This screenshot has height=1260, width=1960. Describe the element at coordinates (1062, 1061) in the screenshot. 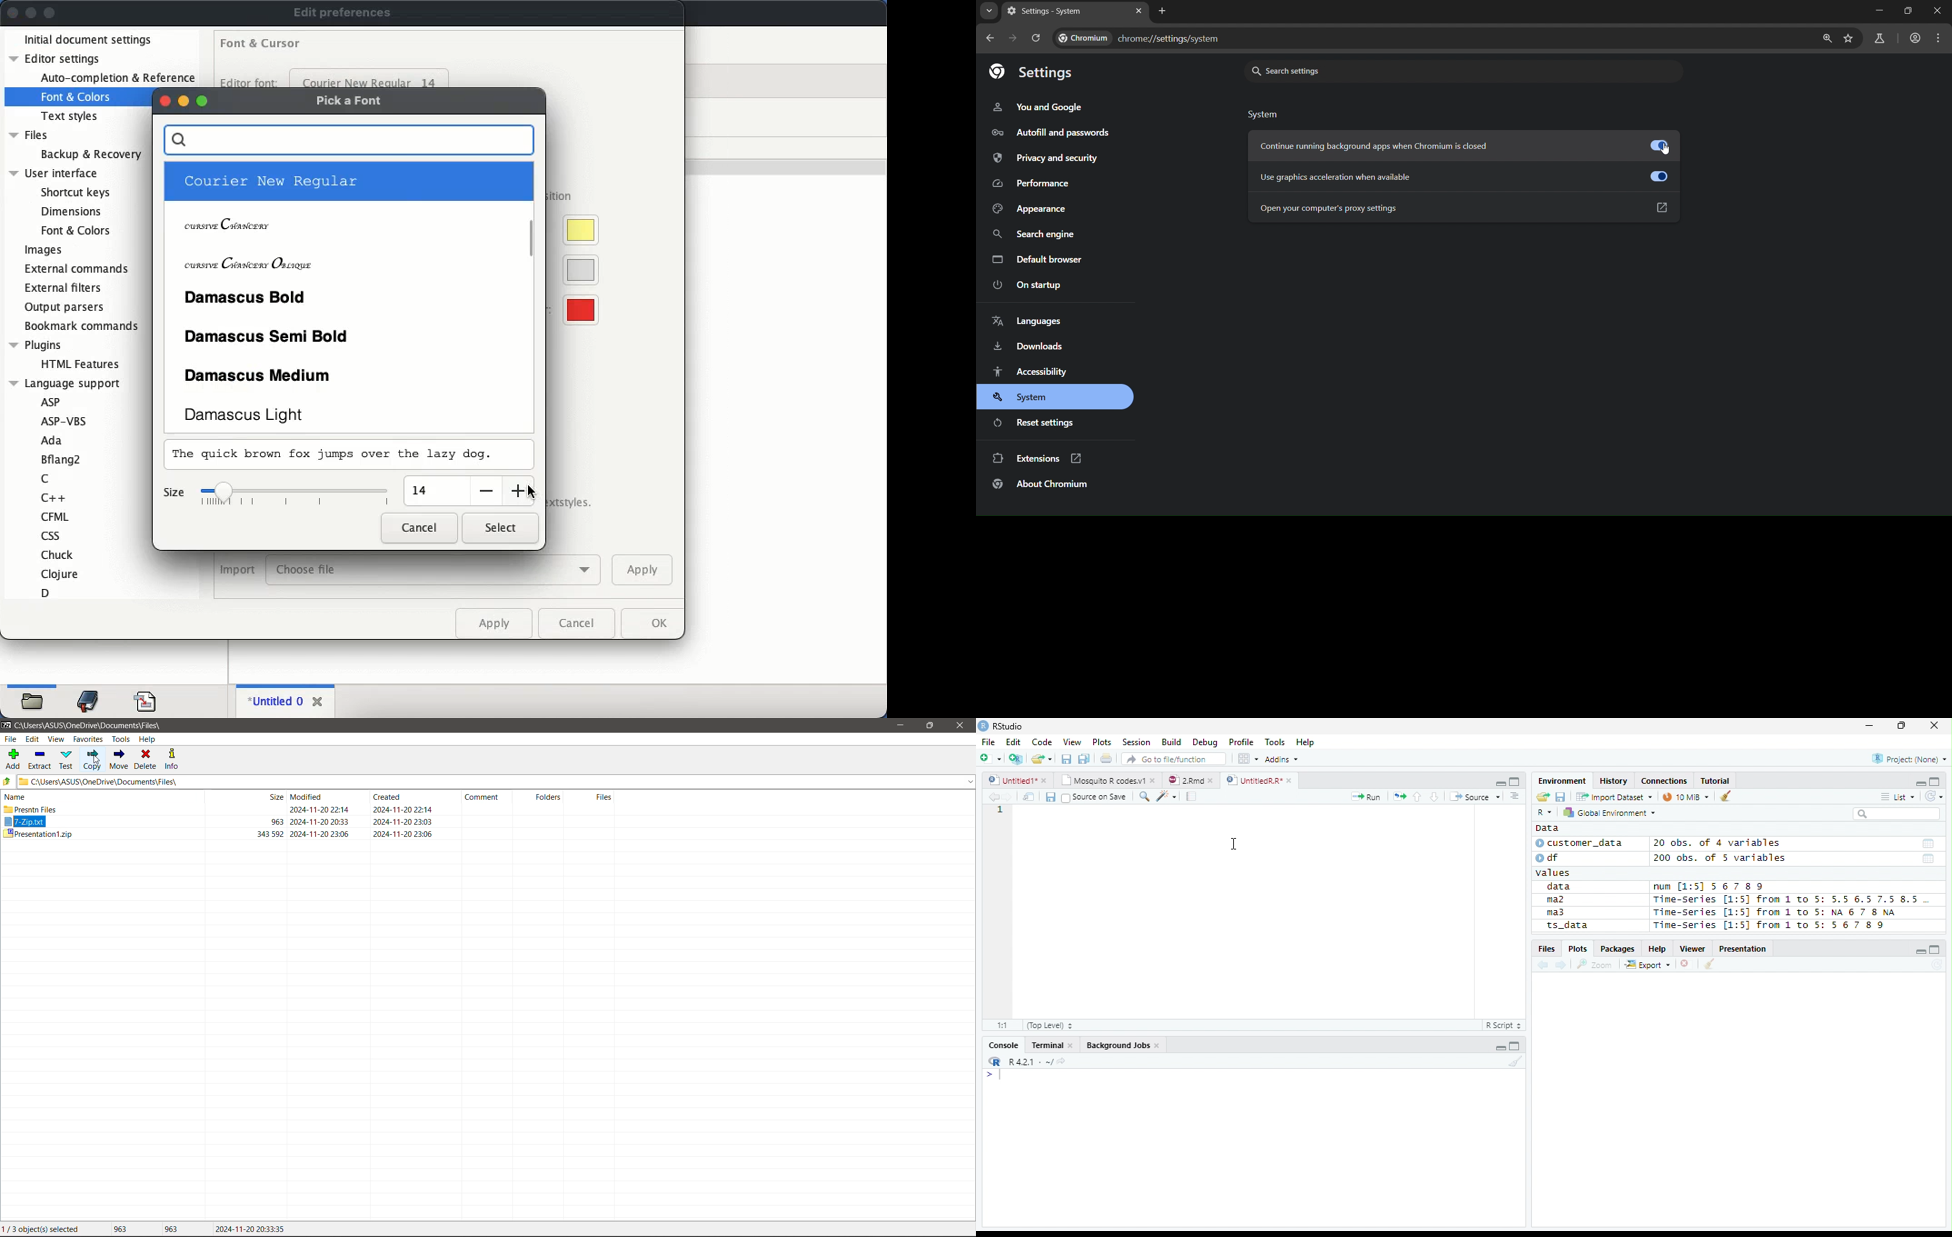

I see `View Current work directory` at that location.